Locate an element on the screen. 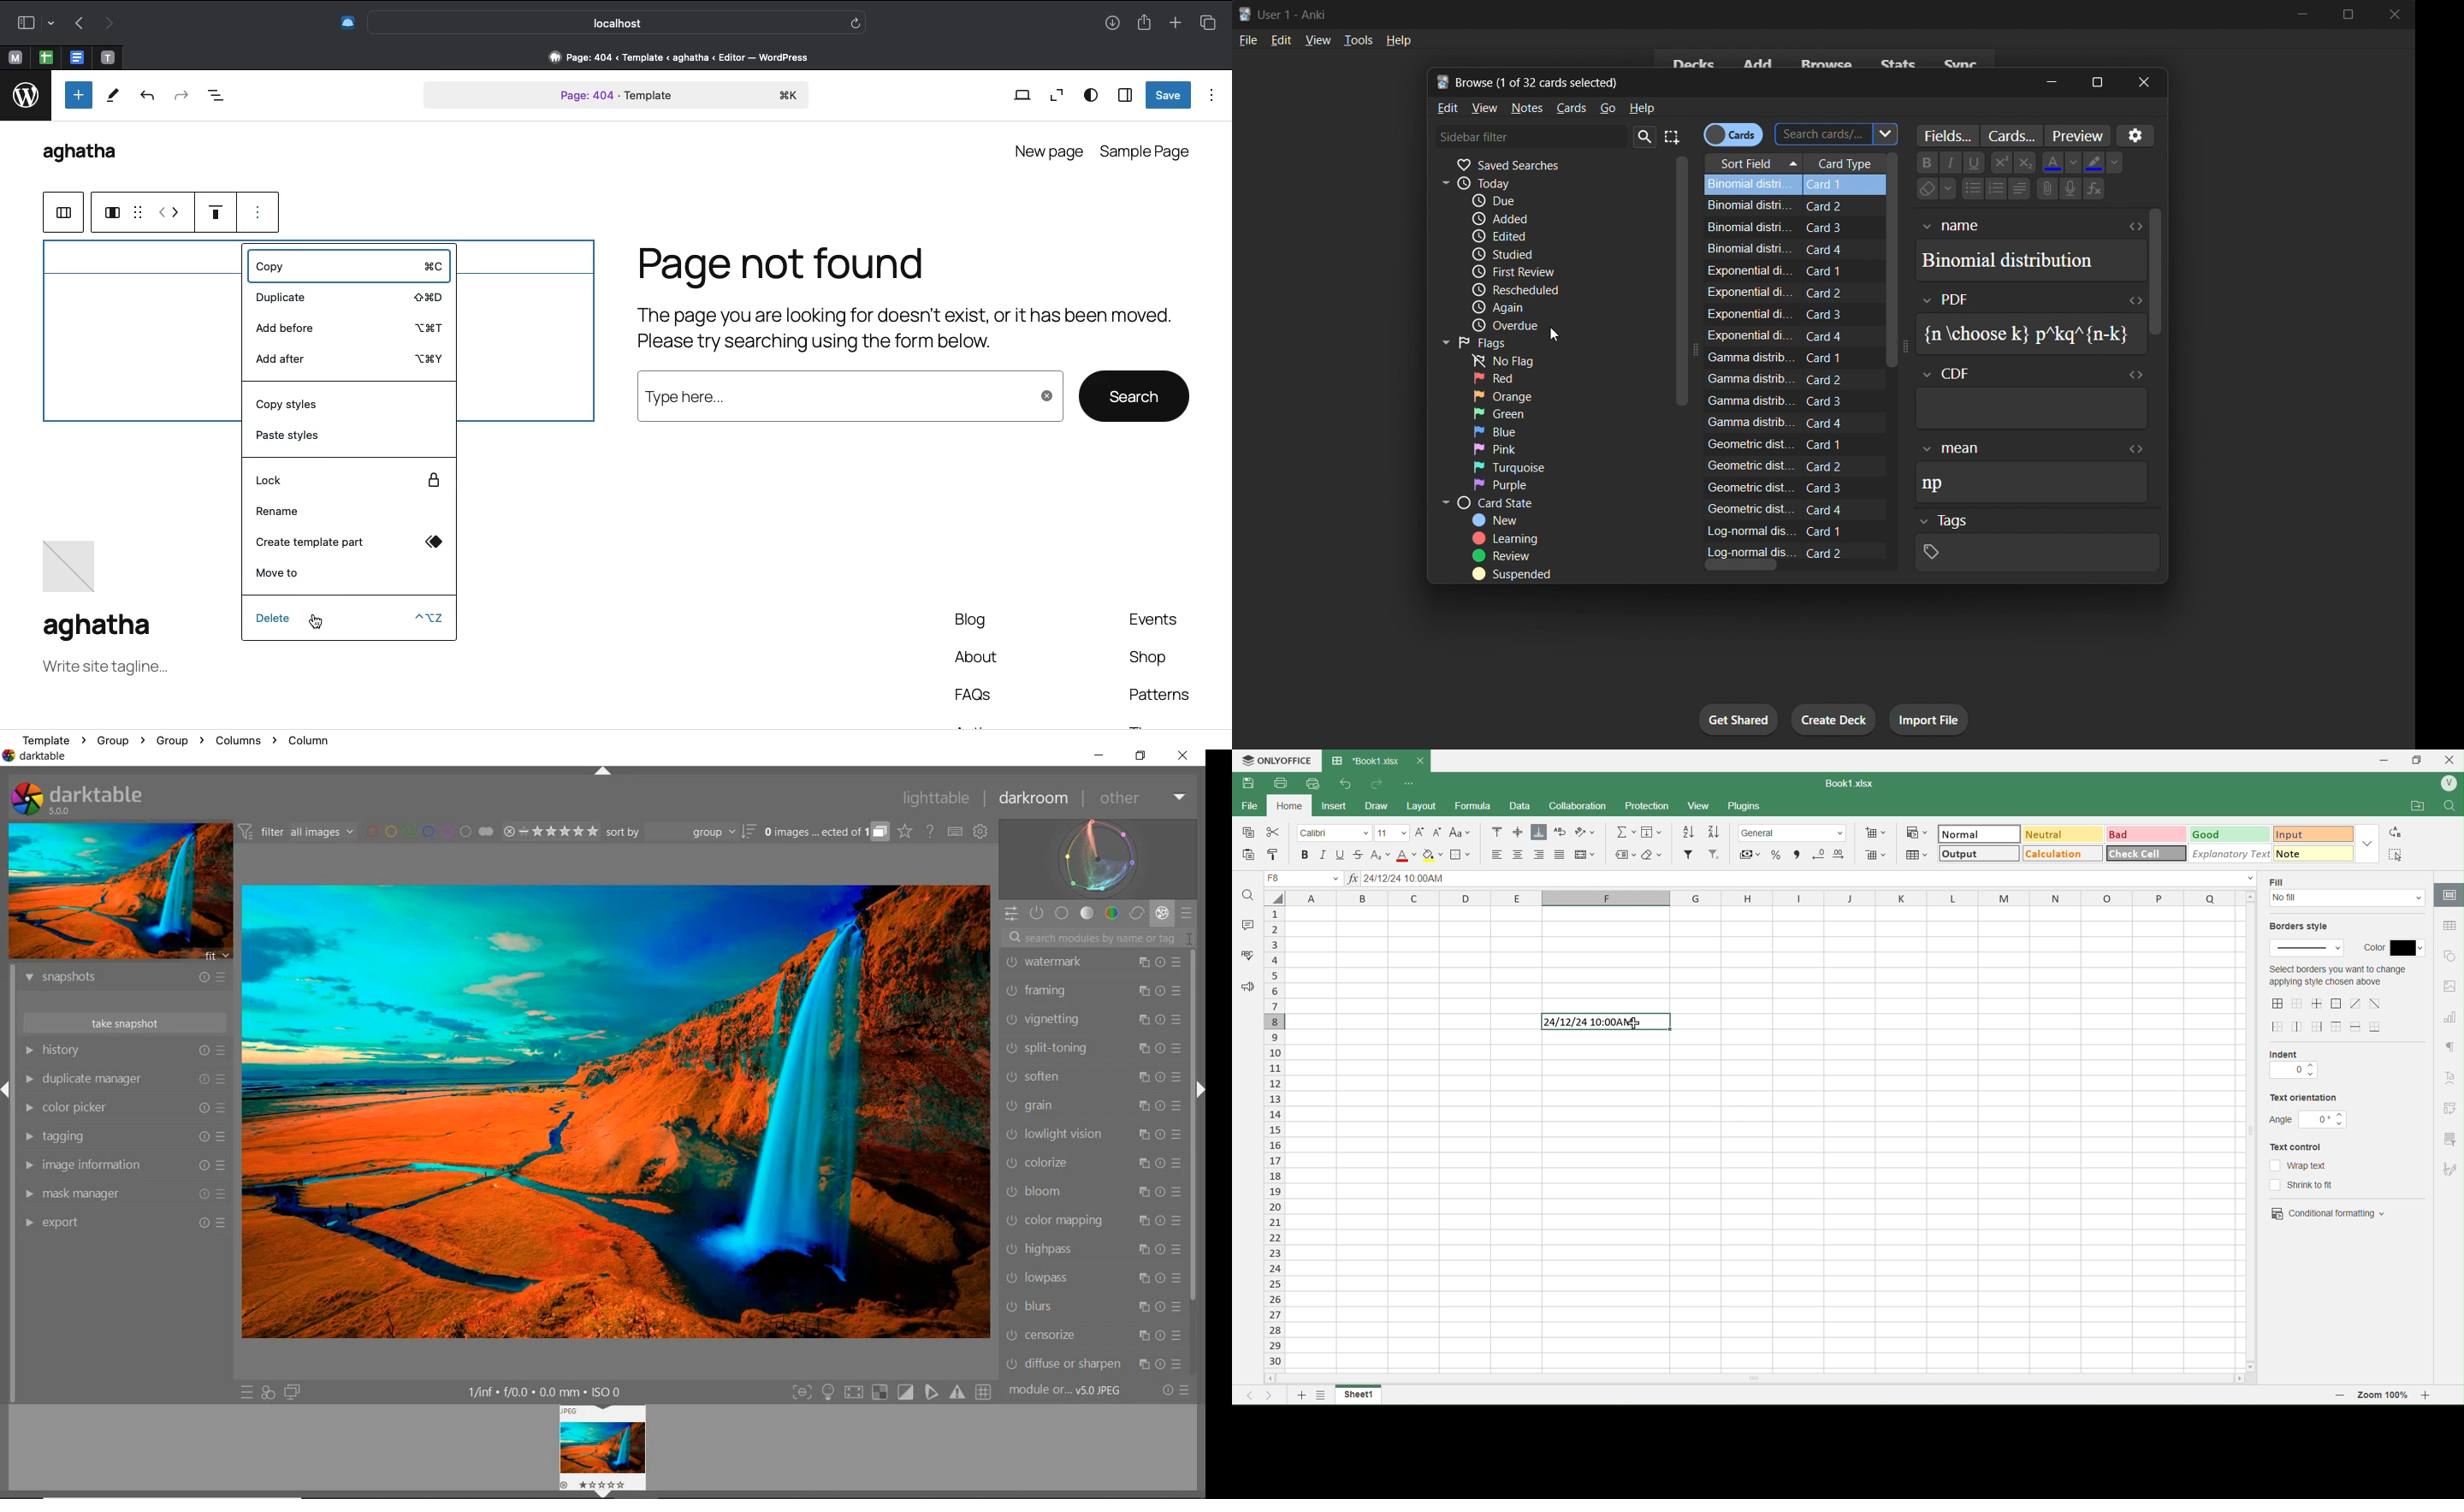  Redo is located at coordinates (181, 97).